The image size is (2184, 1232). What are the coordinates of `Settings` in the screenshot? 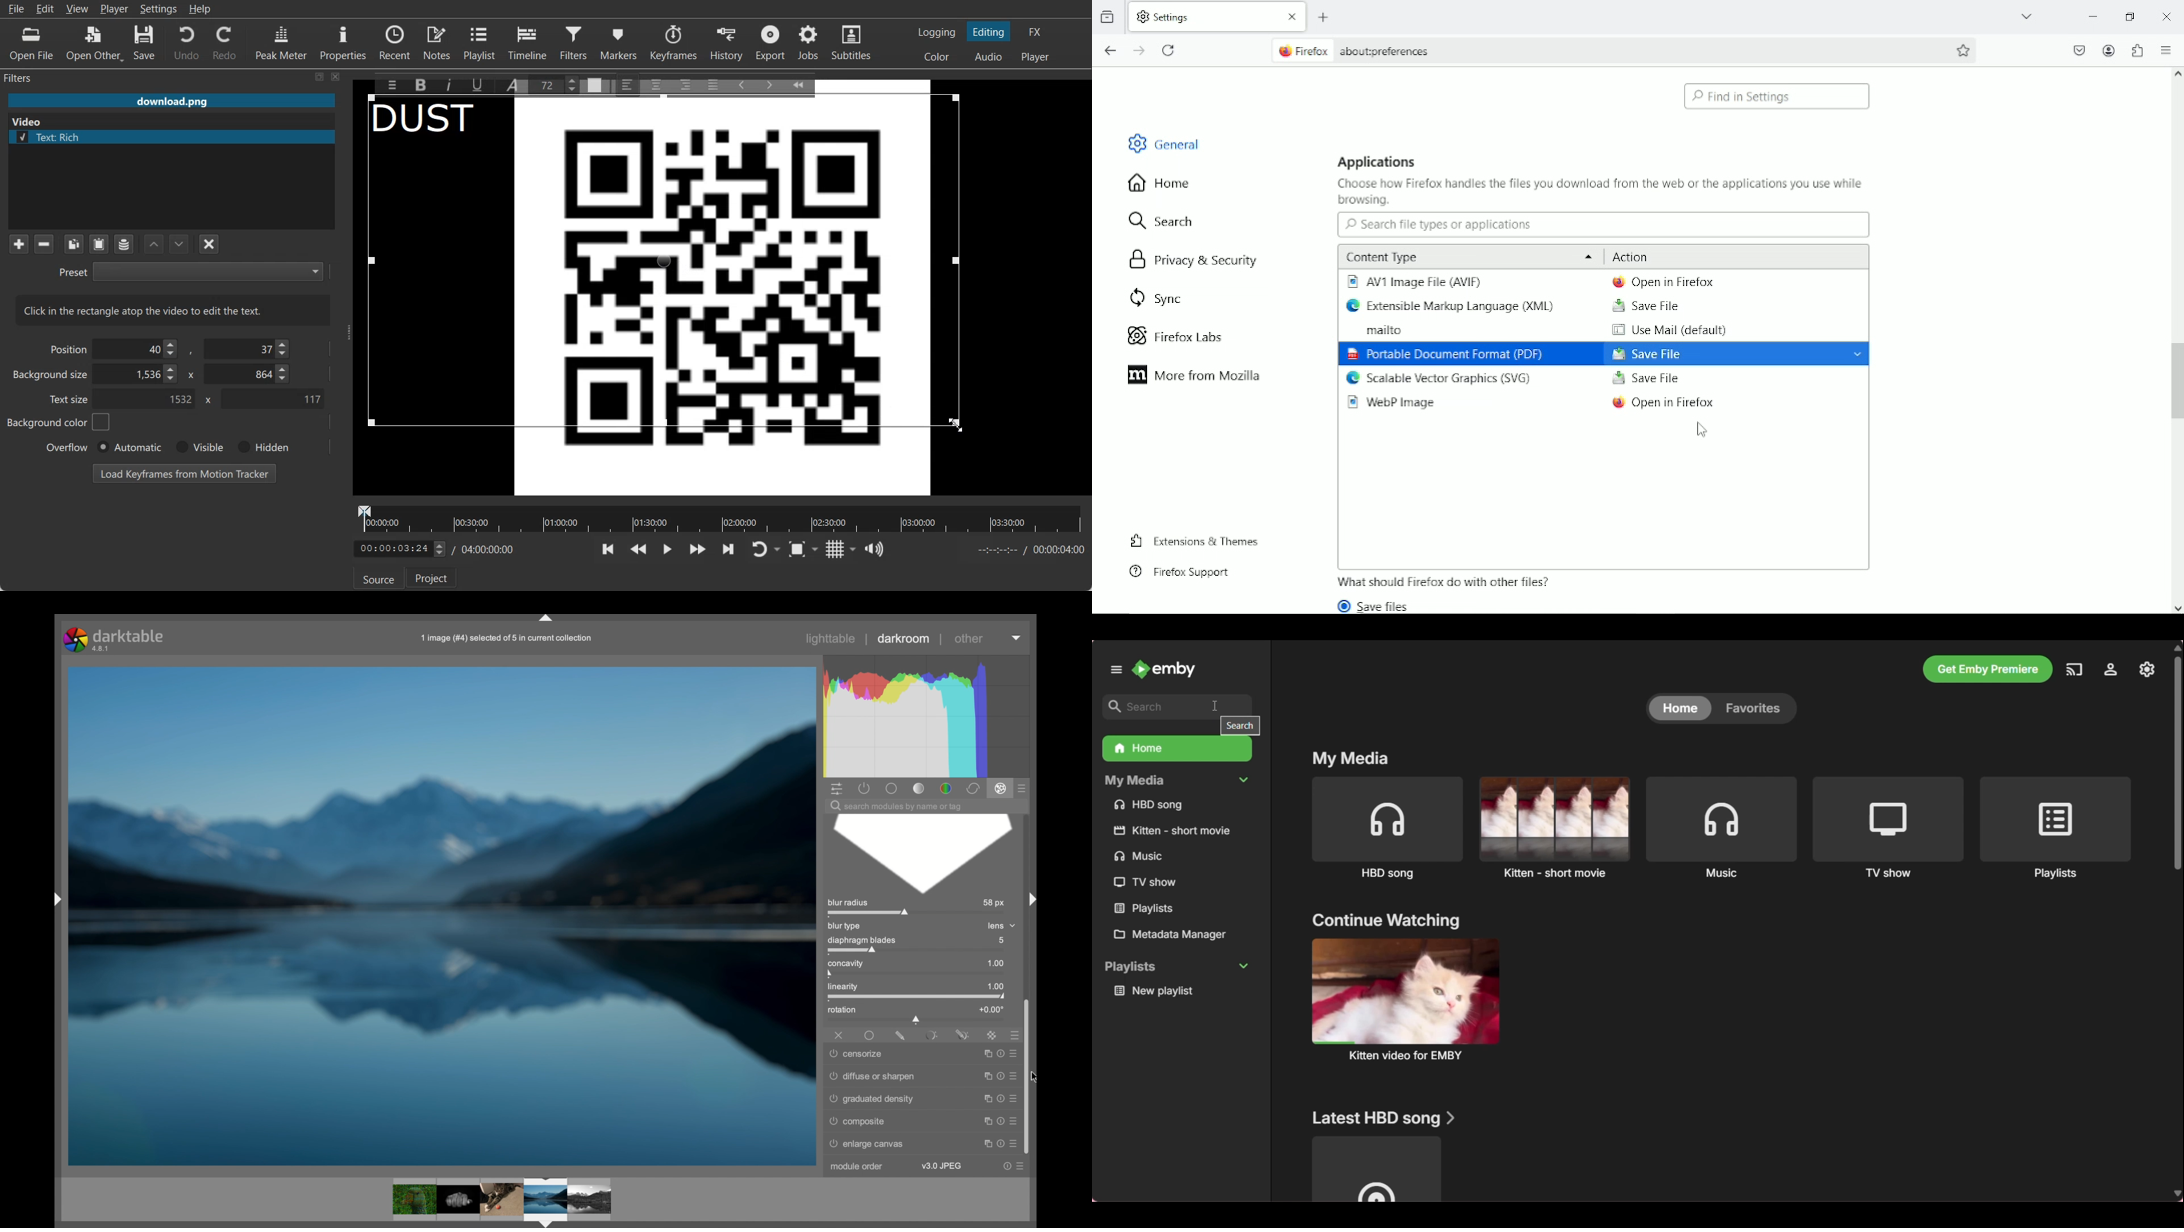 It's located at (2148, 670).